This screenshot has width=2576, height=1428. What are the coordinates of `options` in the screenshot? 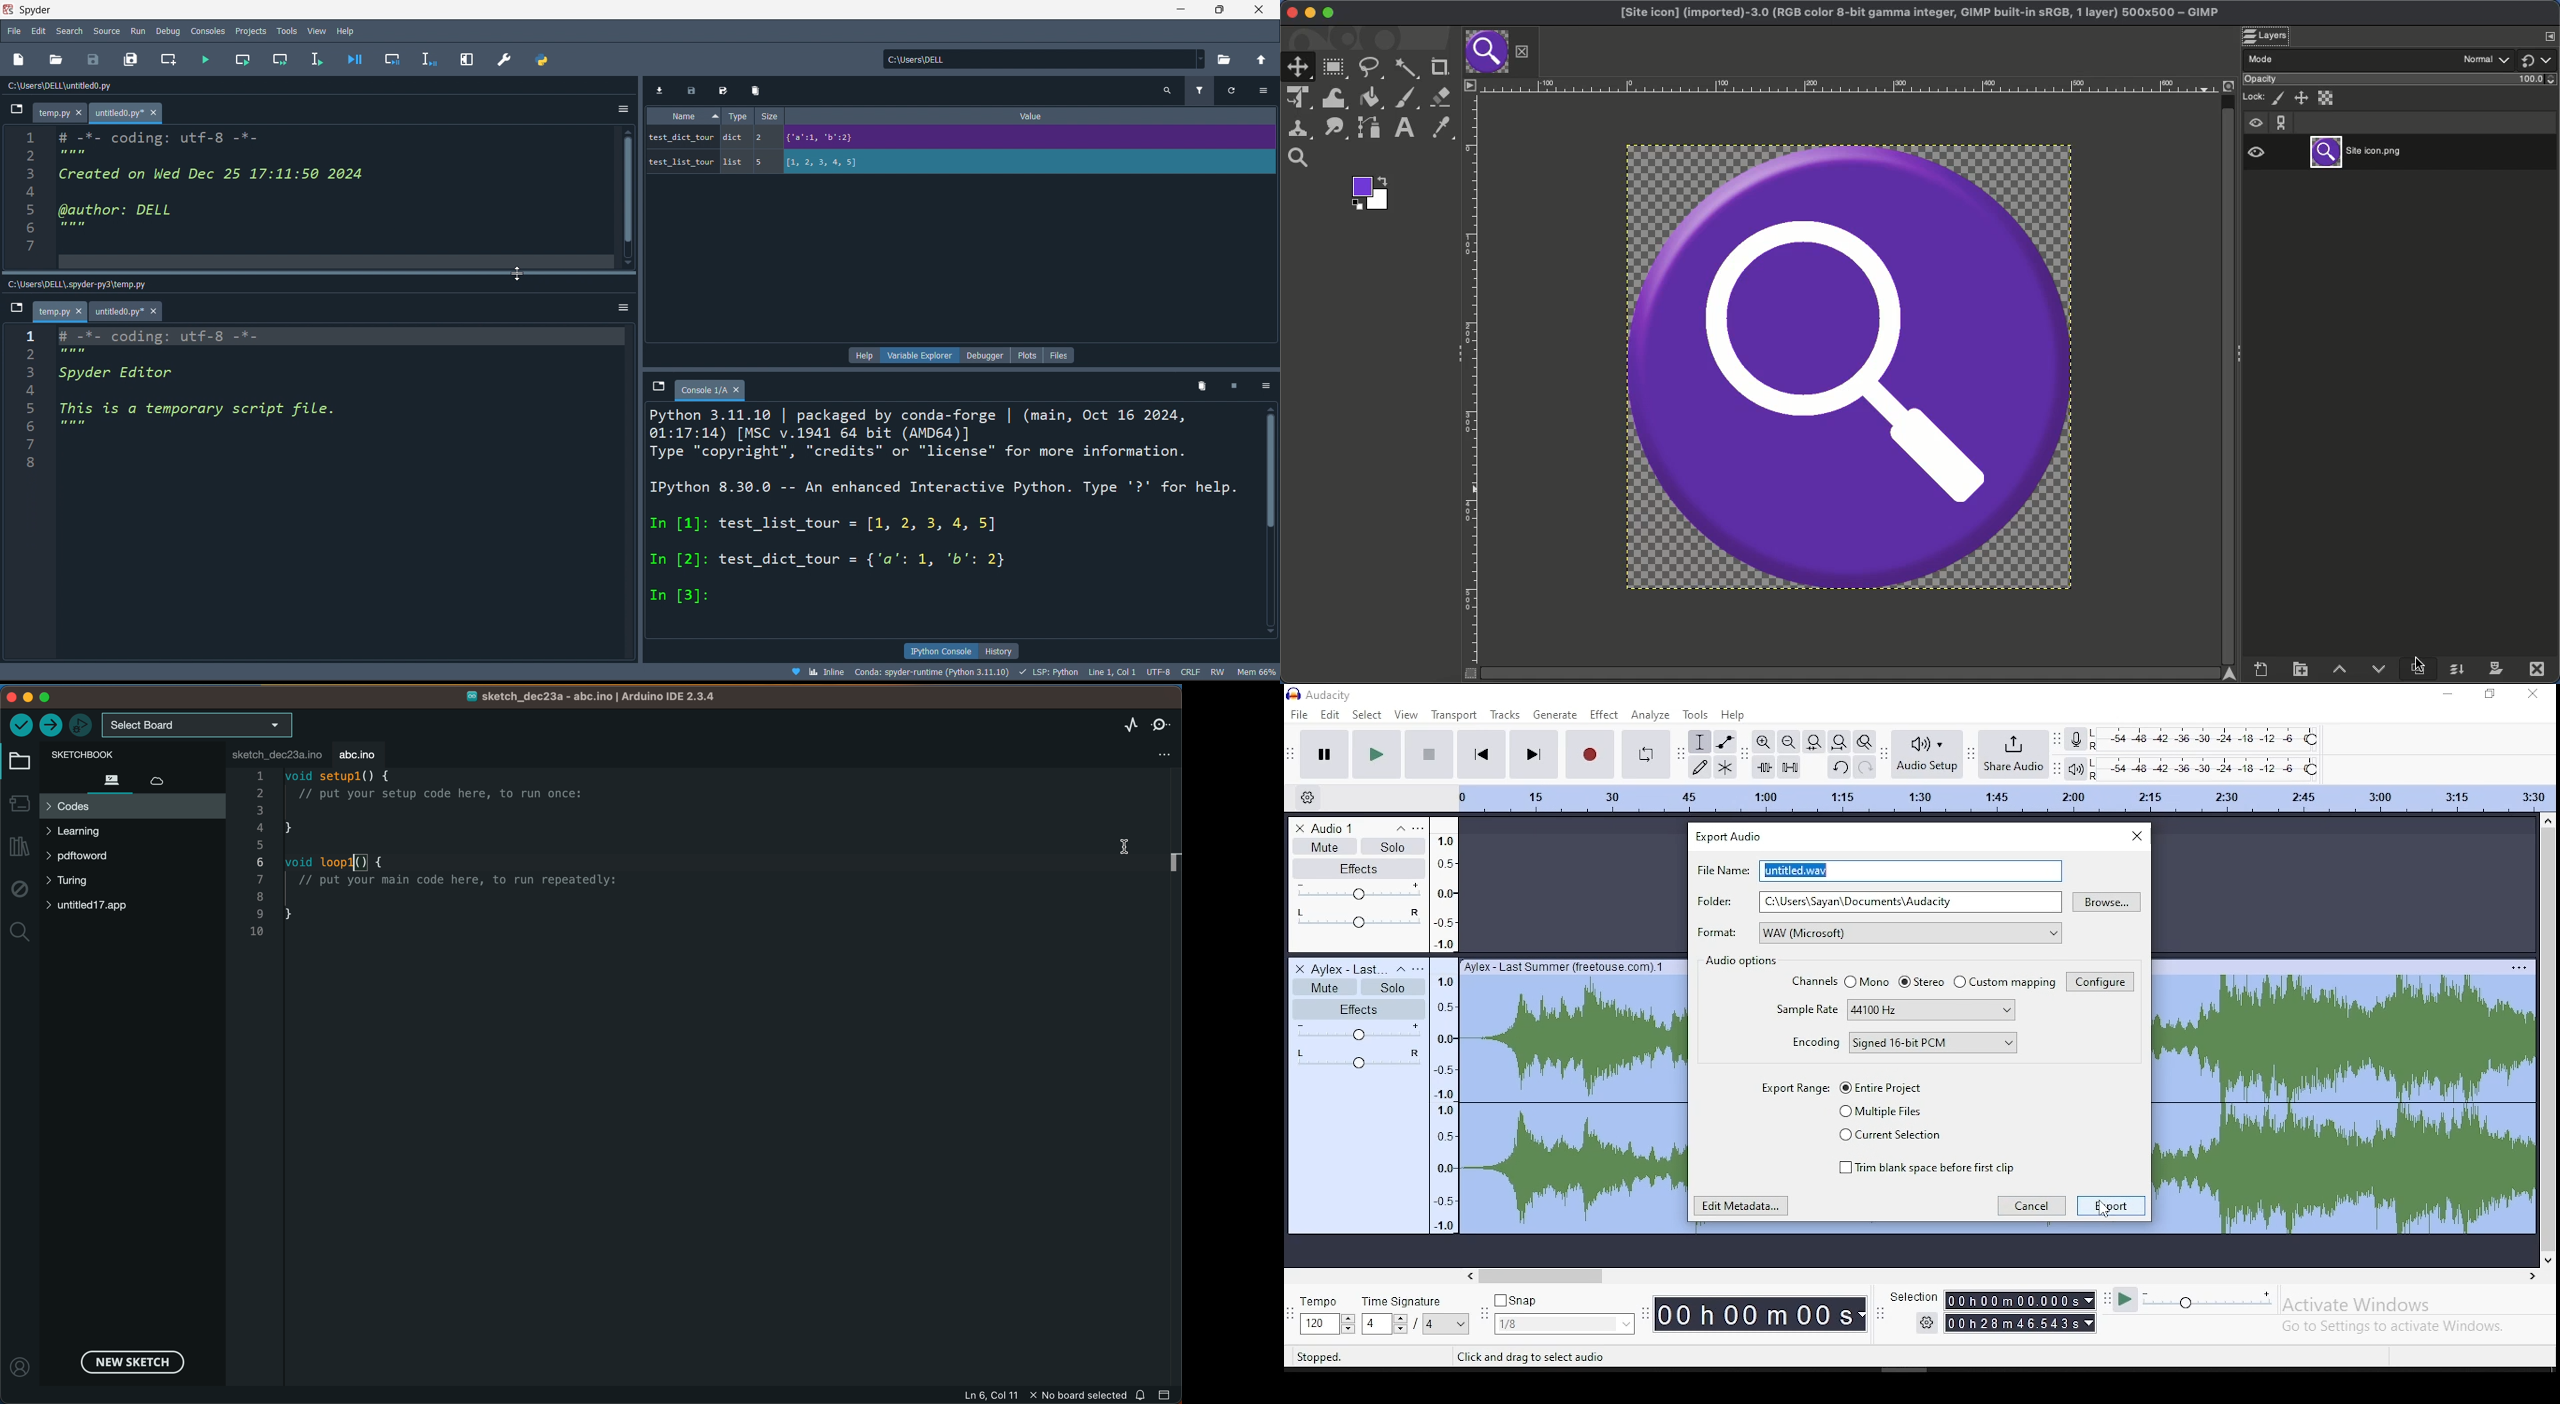 It's located at (1265, 387).